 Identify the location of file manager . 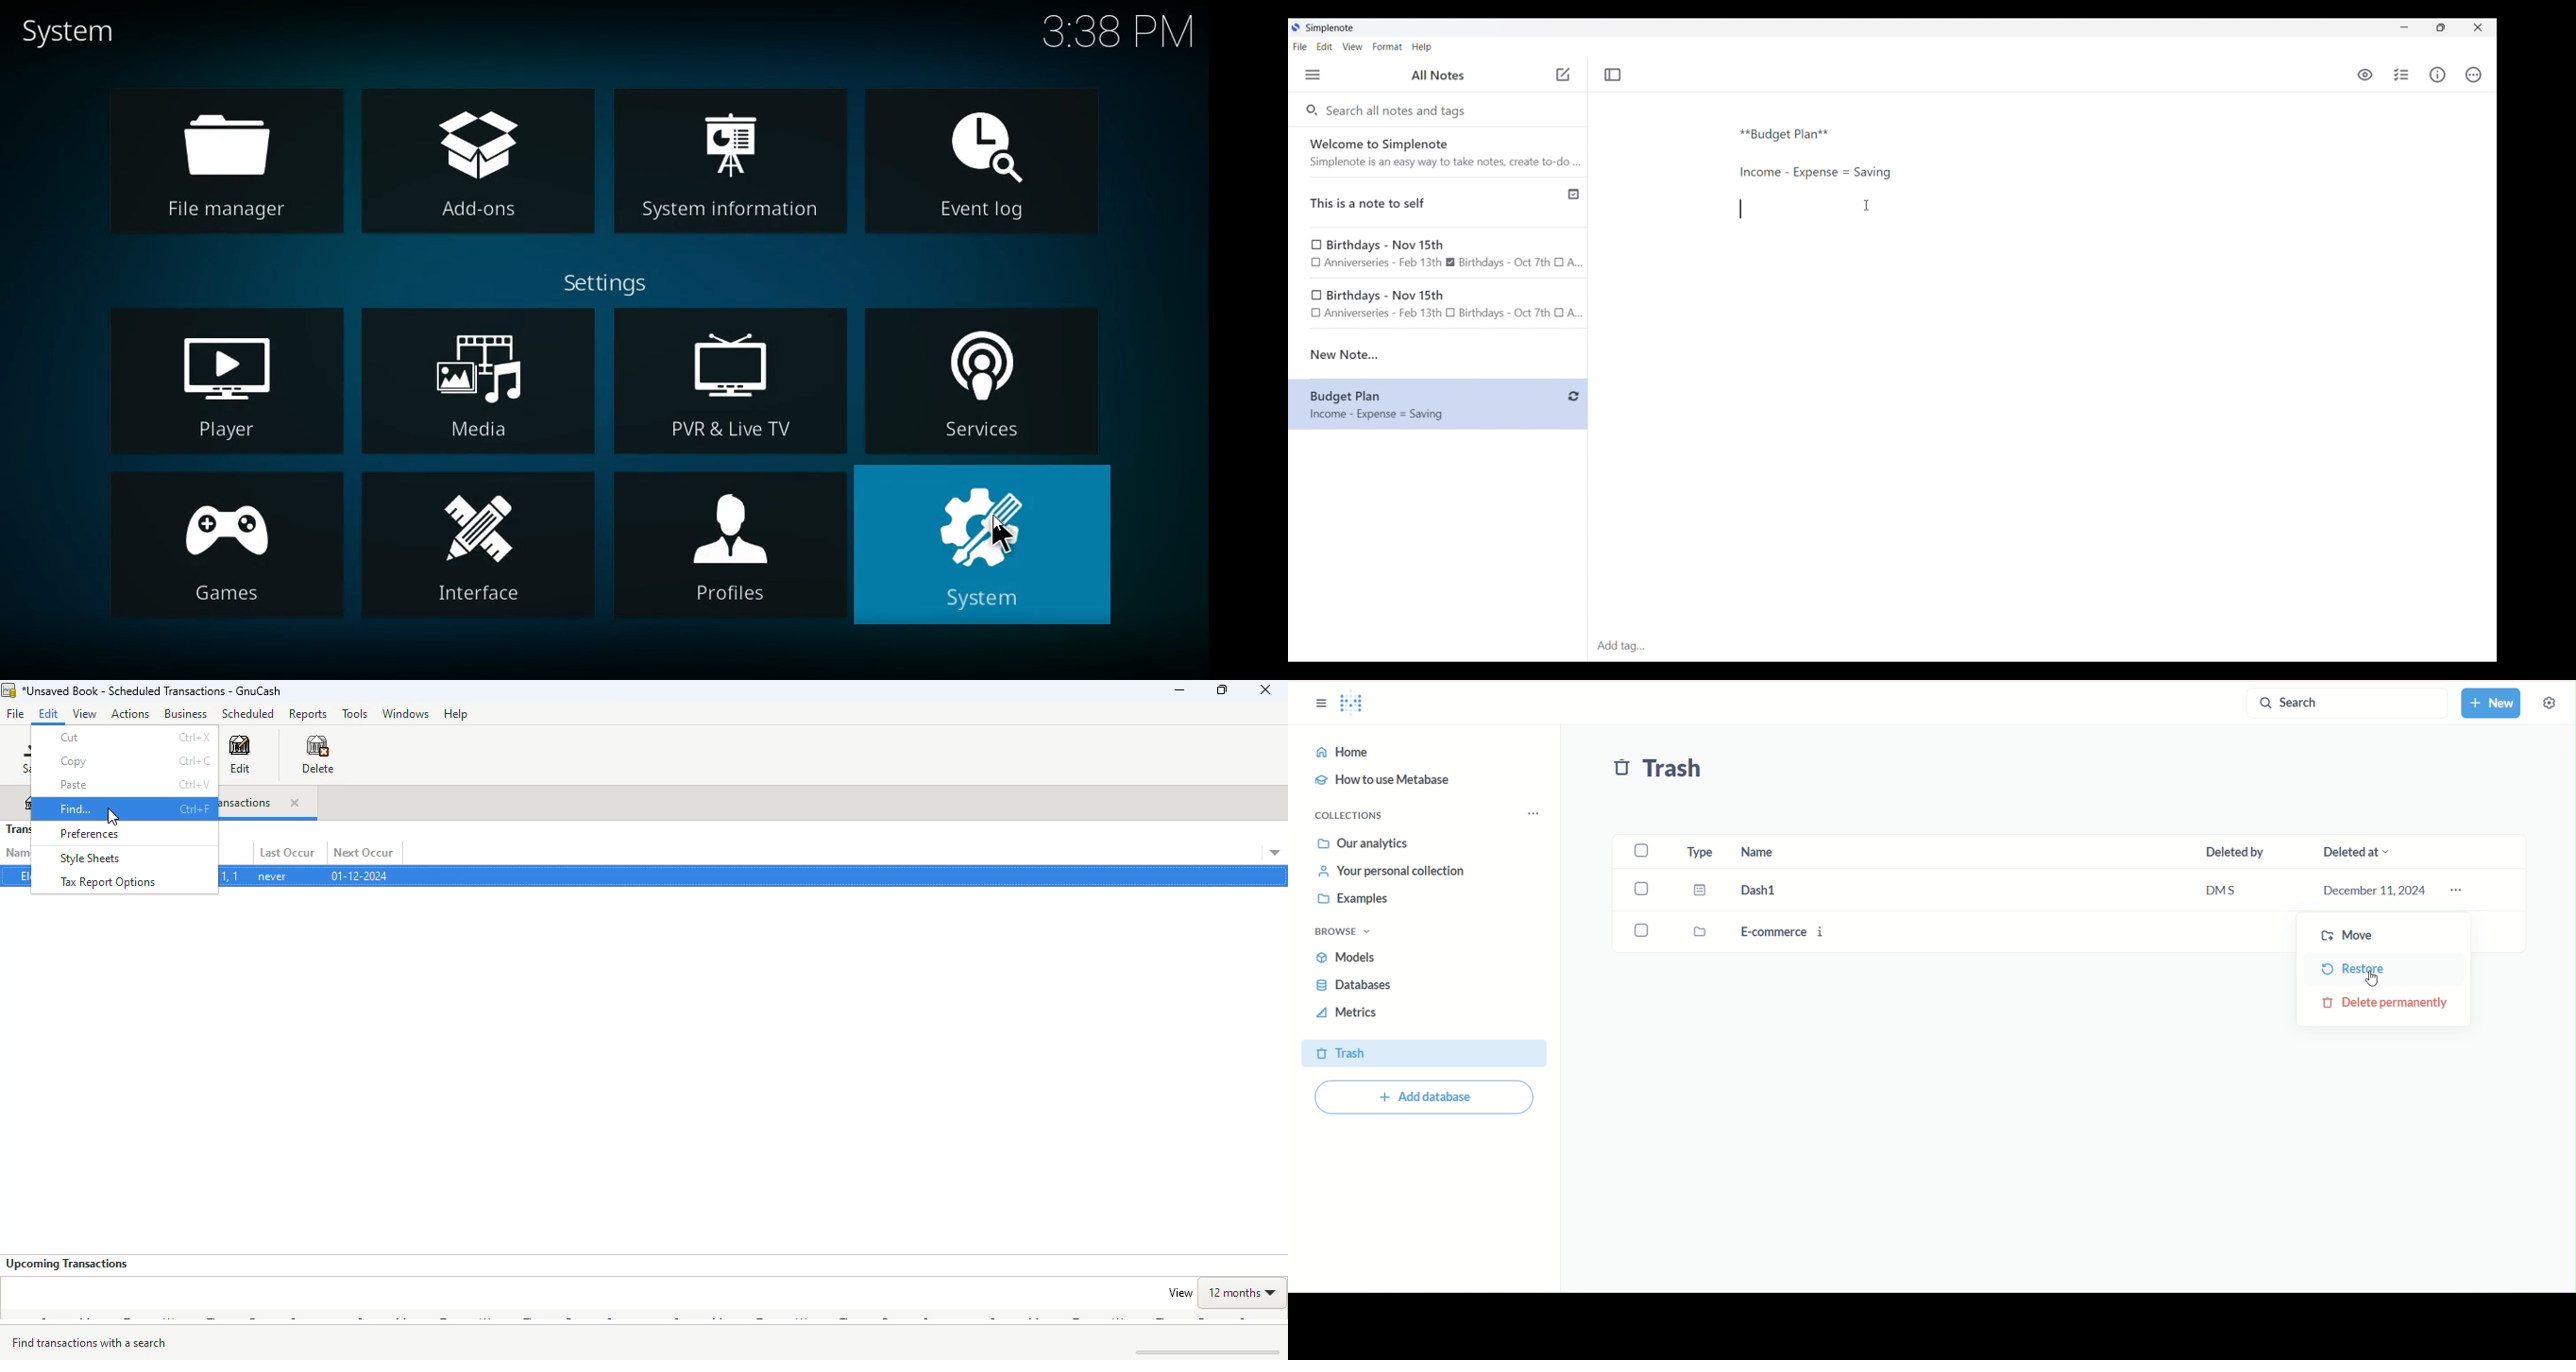
(235, 159).